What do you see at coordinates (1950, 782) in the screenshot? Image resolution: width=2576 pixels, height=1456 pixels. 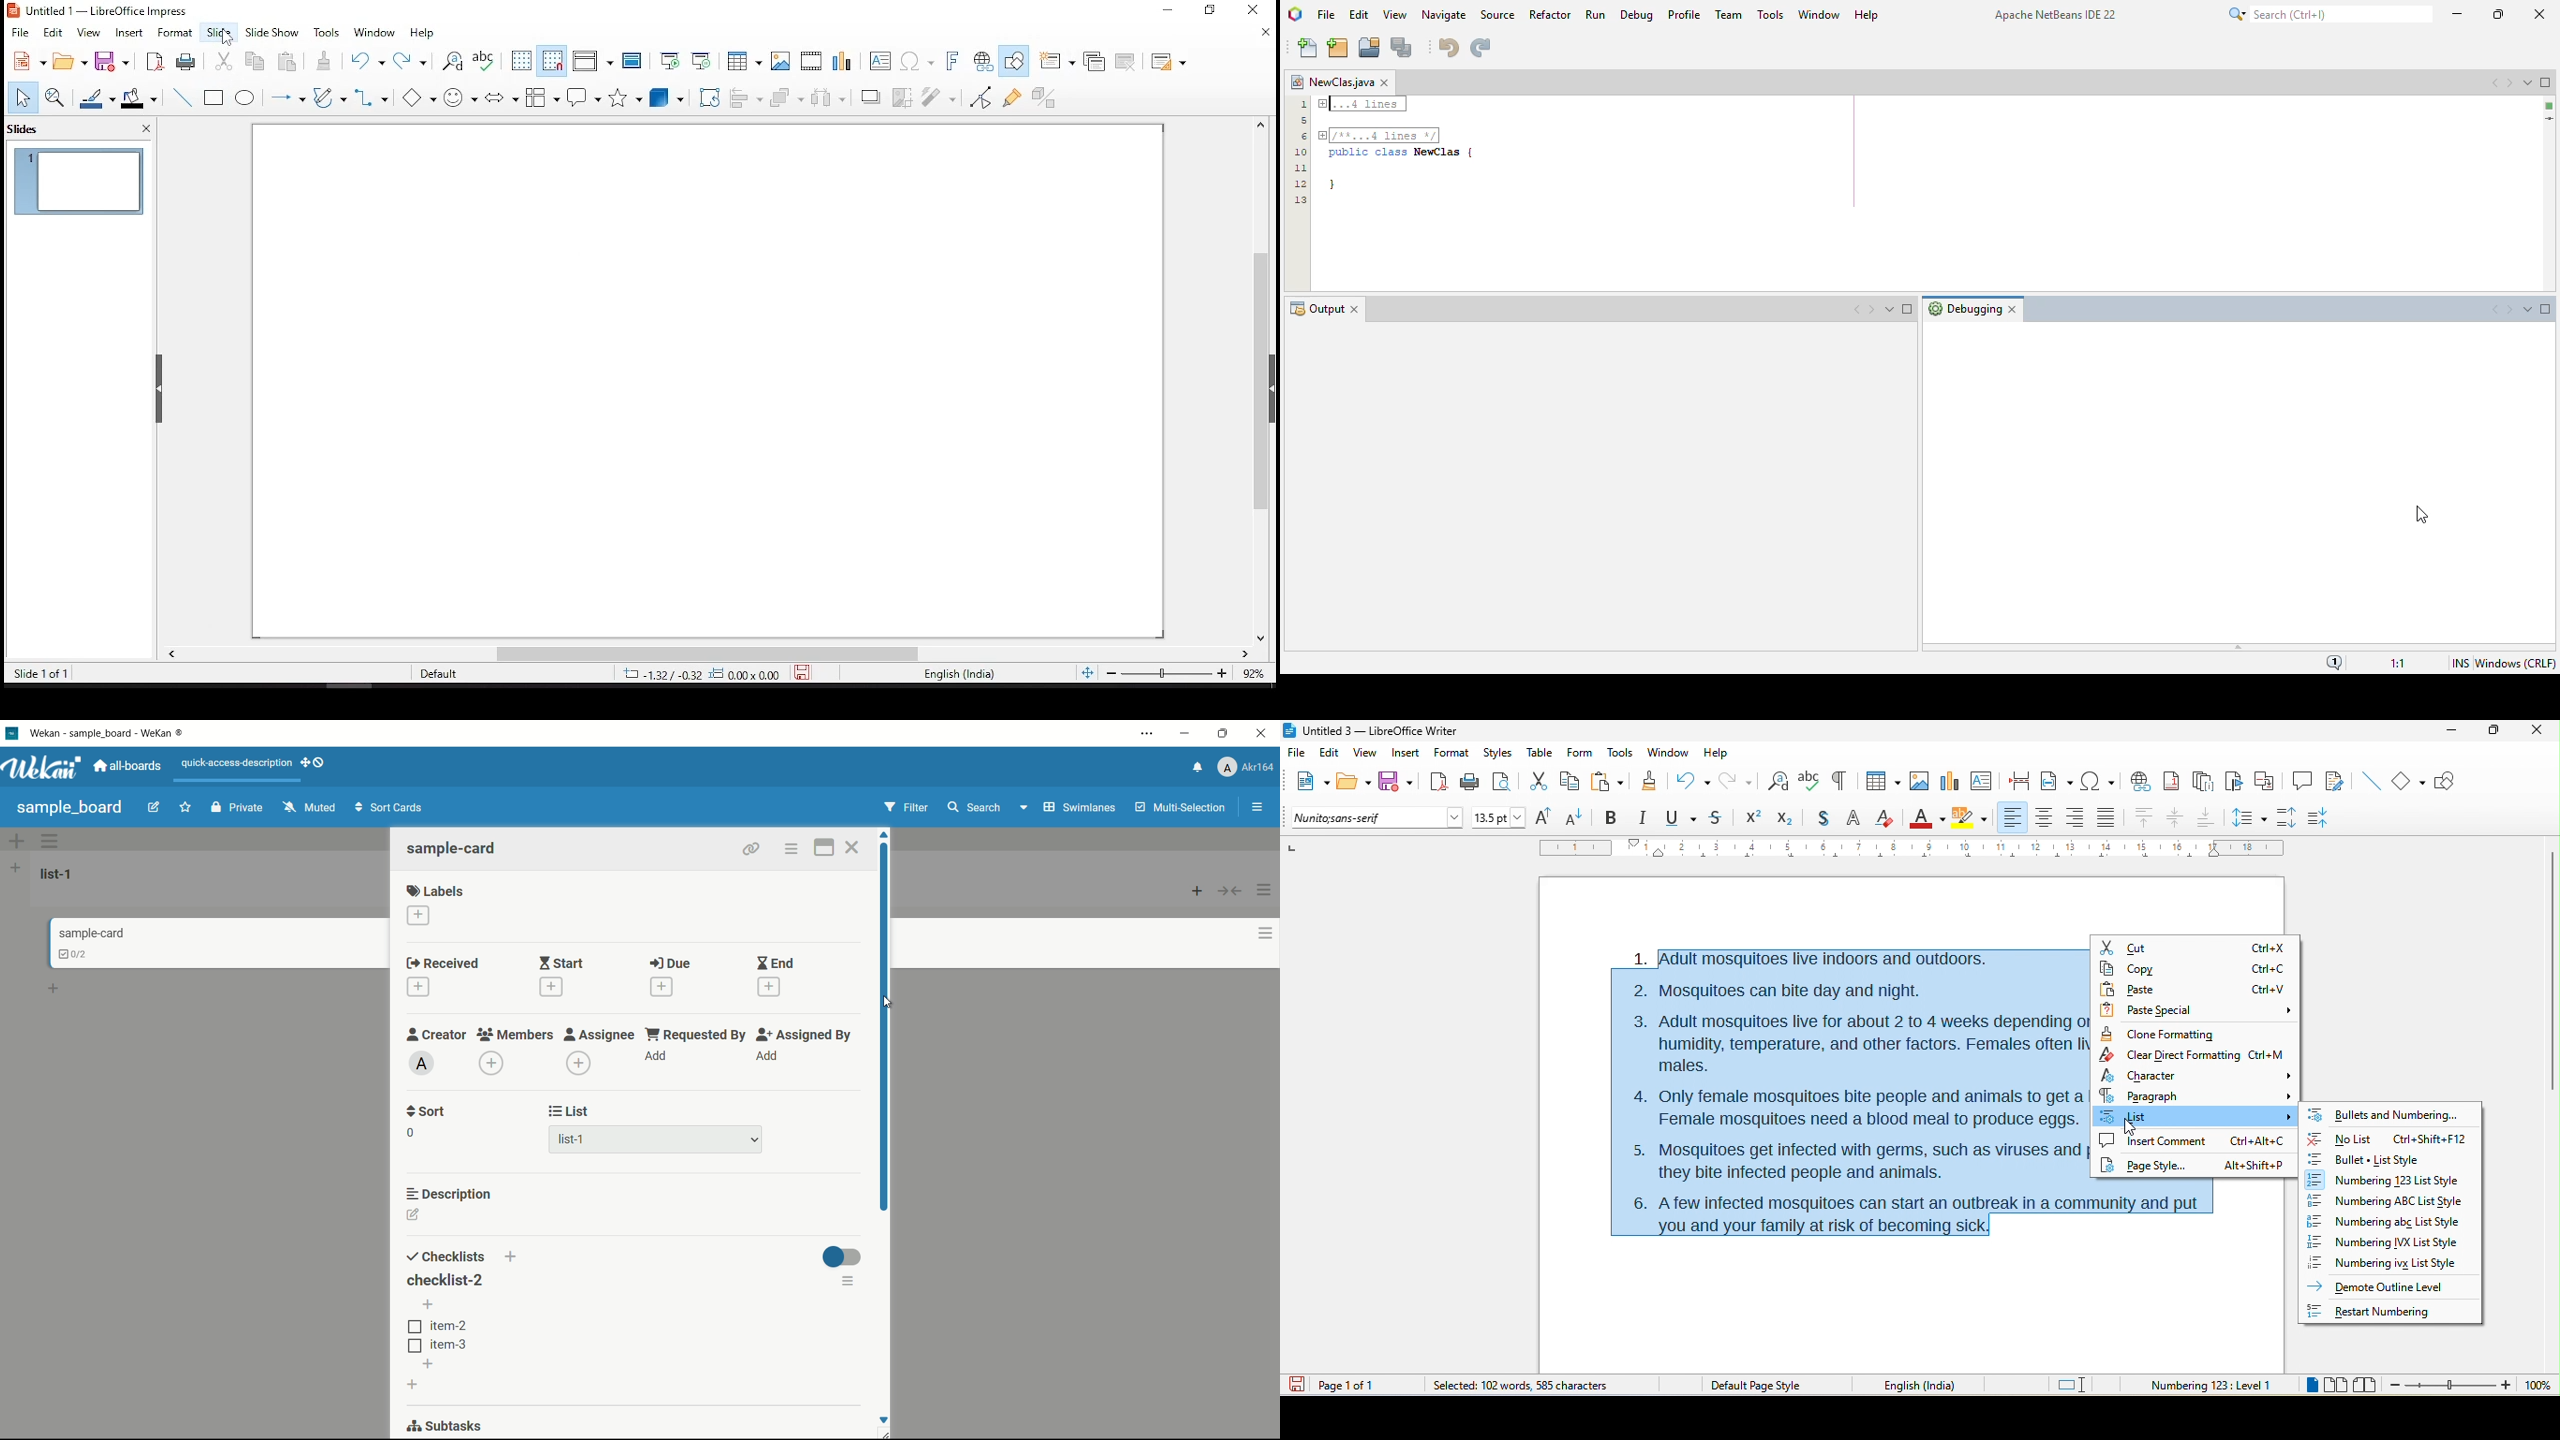 I see `chart` at bounding box center [1950, 782].